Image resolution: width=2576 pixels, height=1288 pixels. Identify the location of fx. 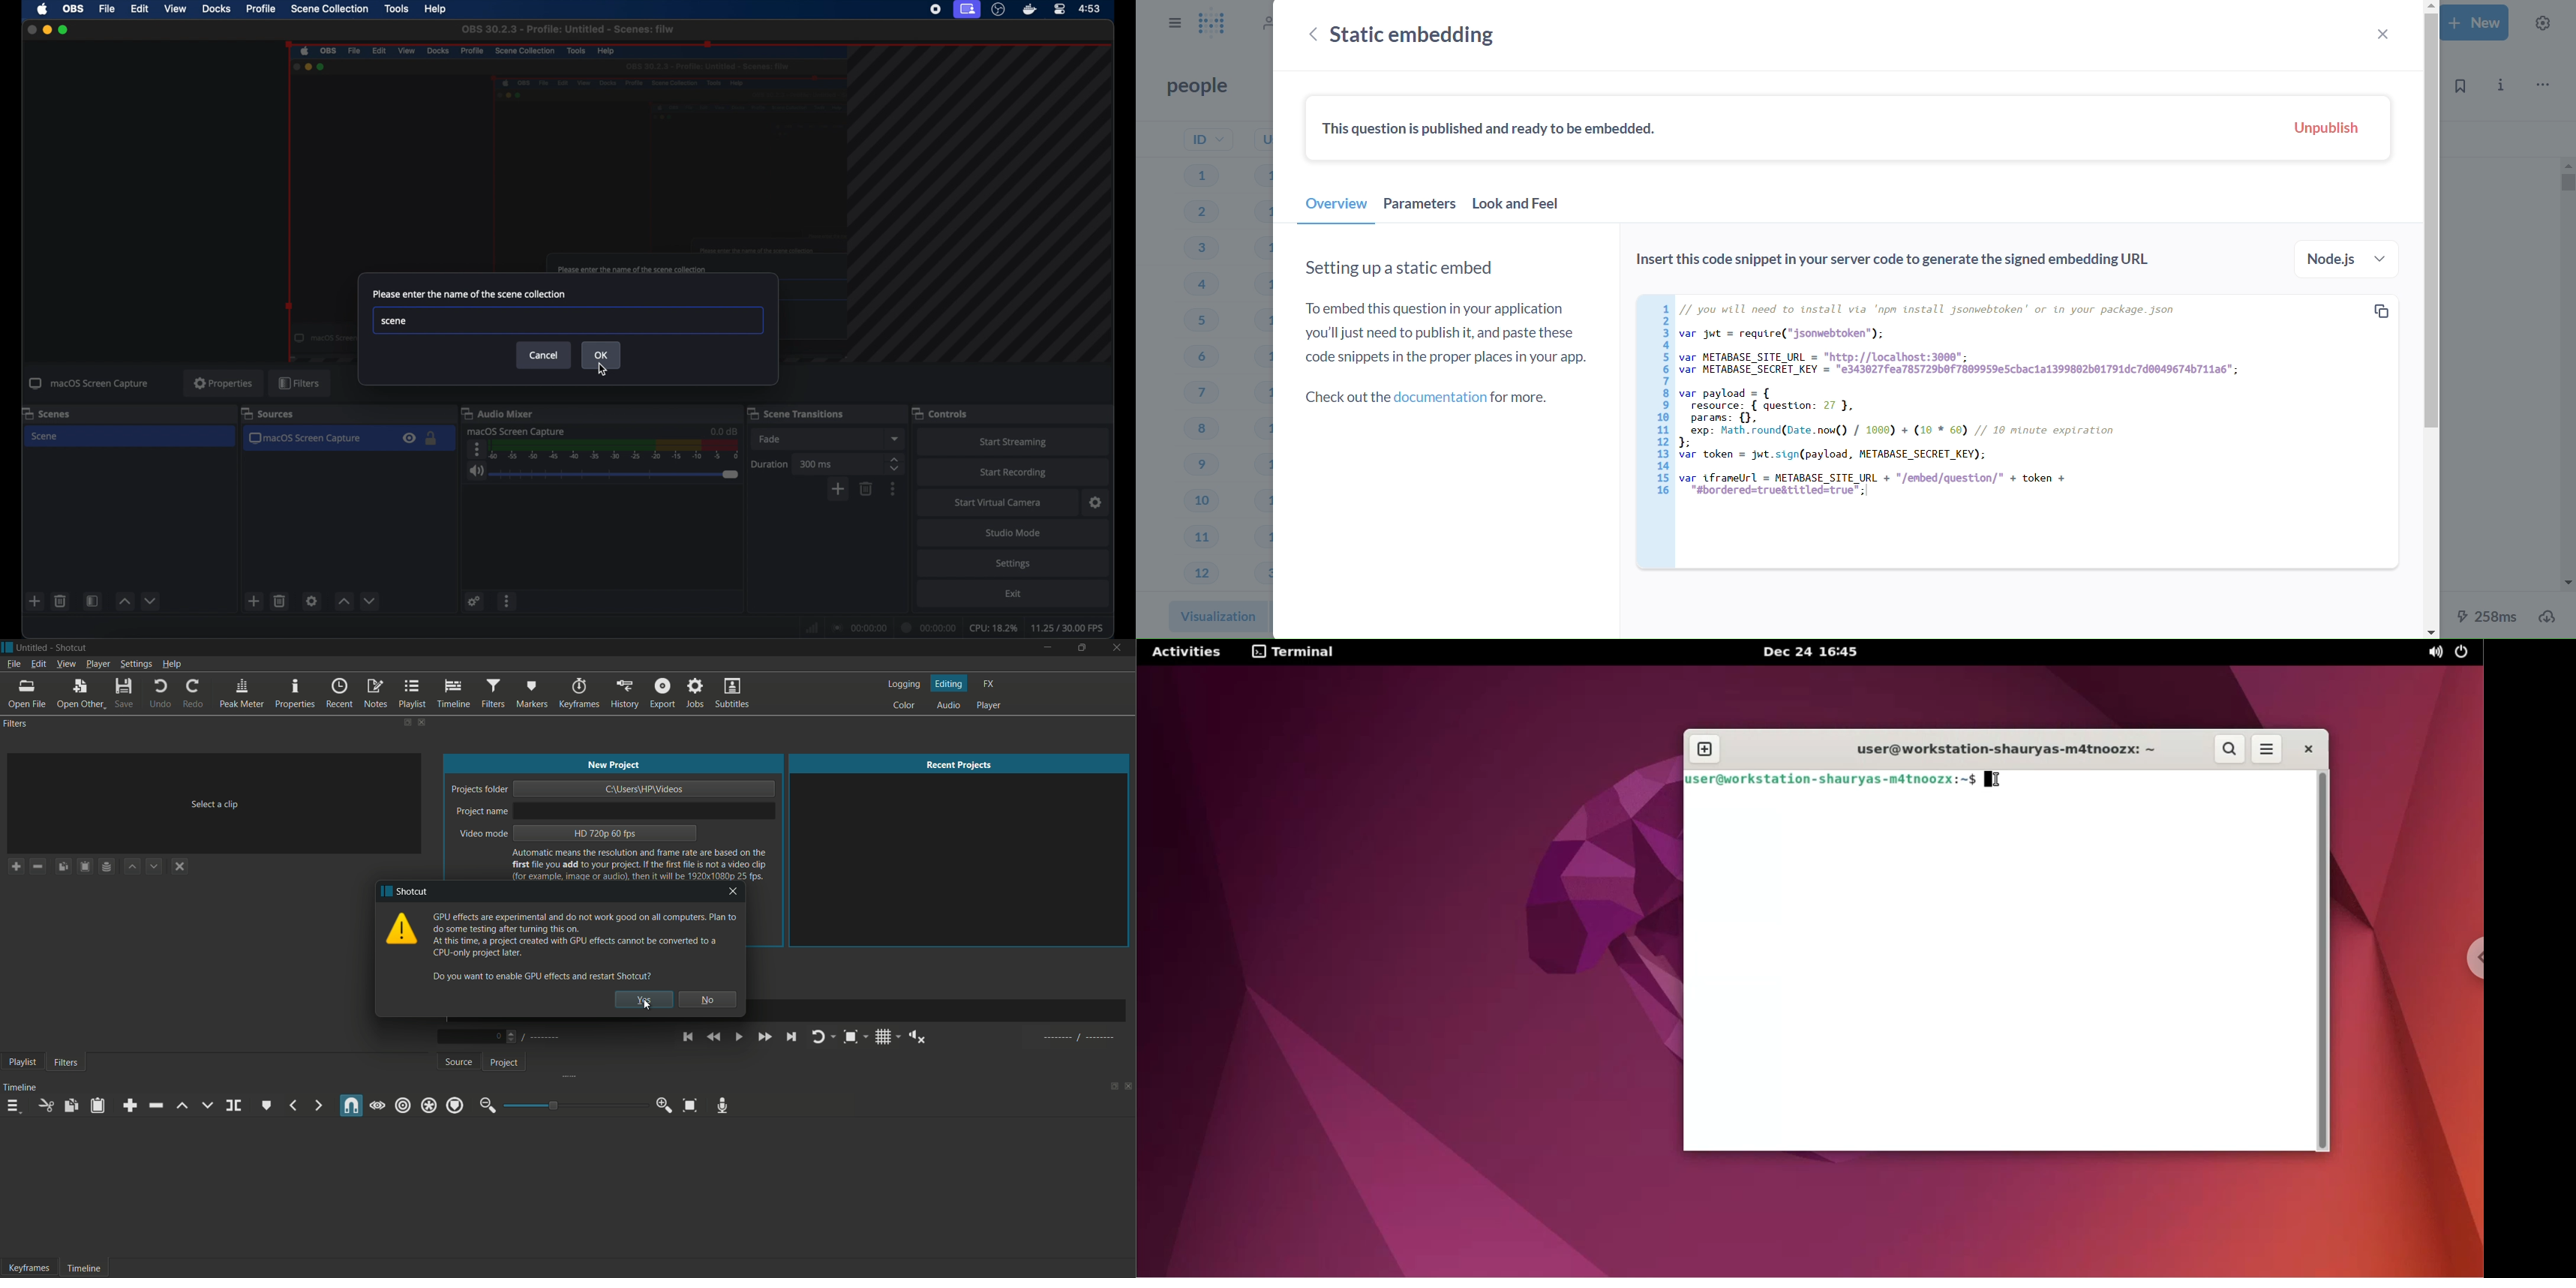
(989, 684).